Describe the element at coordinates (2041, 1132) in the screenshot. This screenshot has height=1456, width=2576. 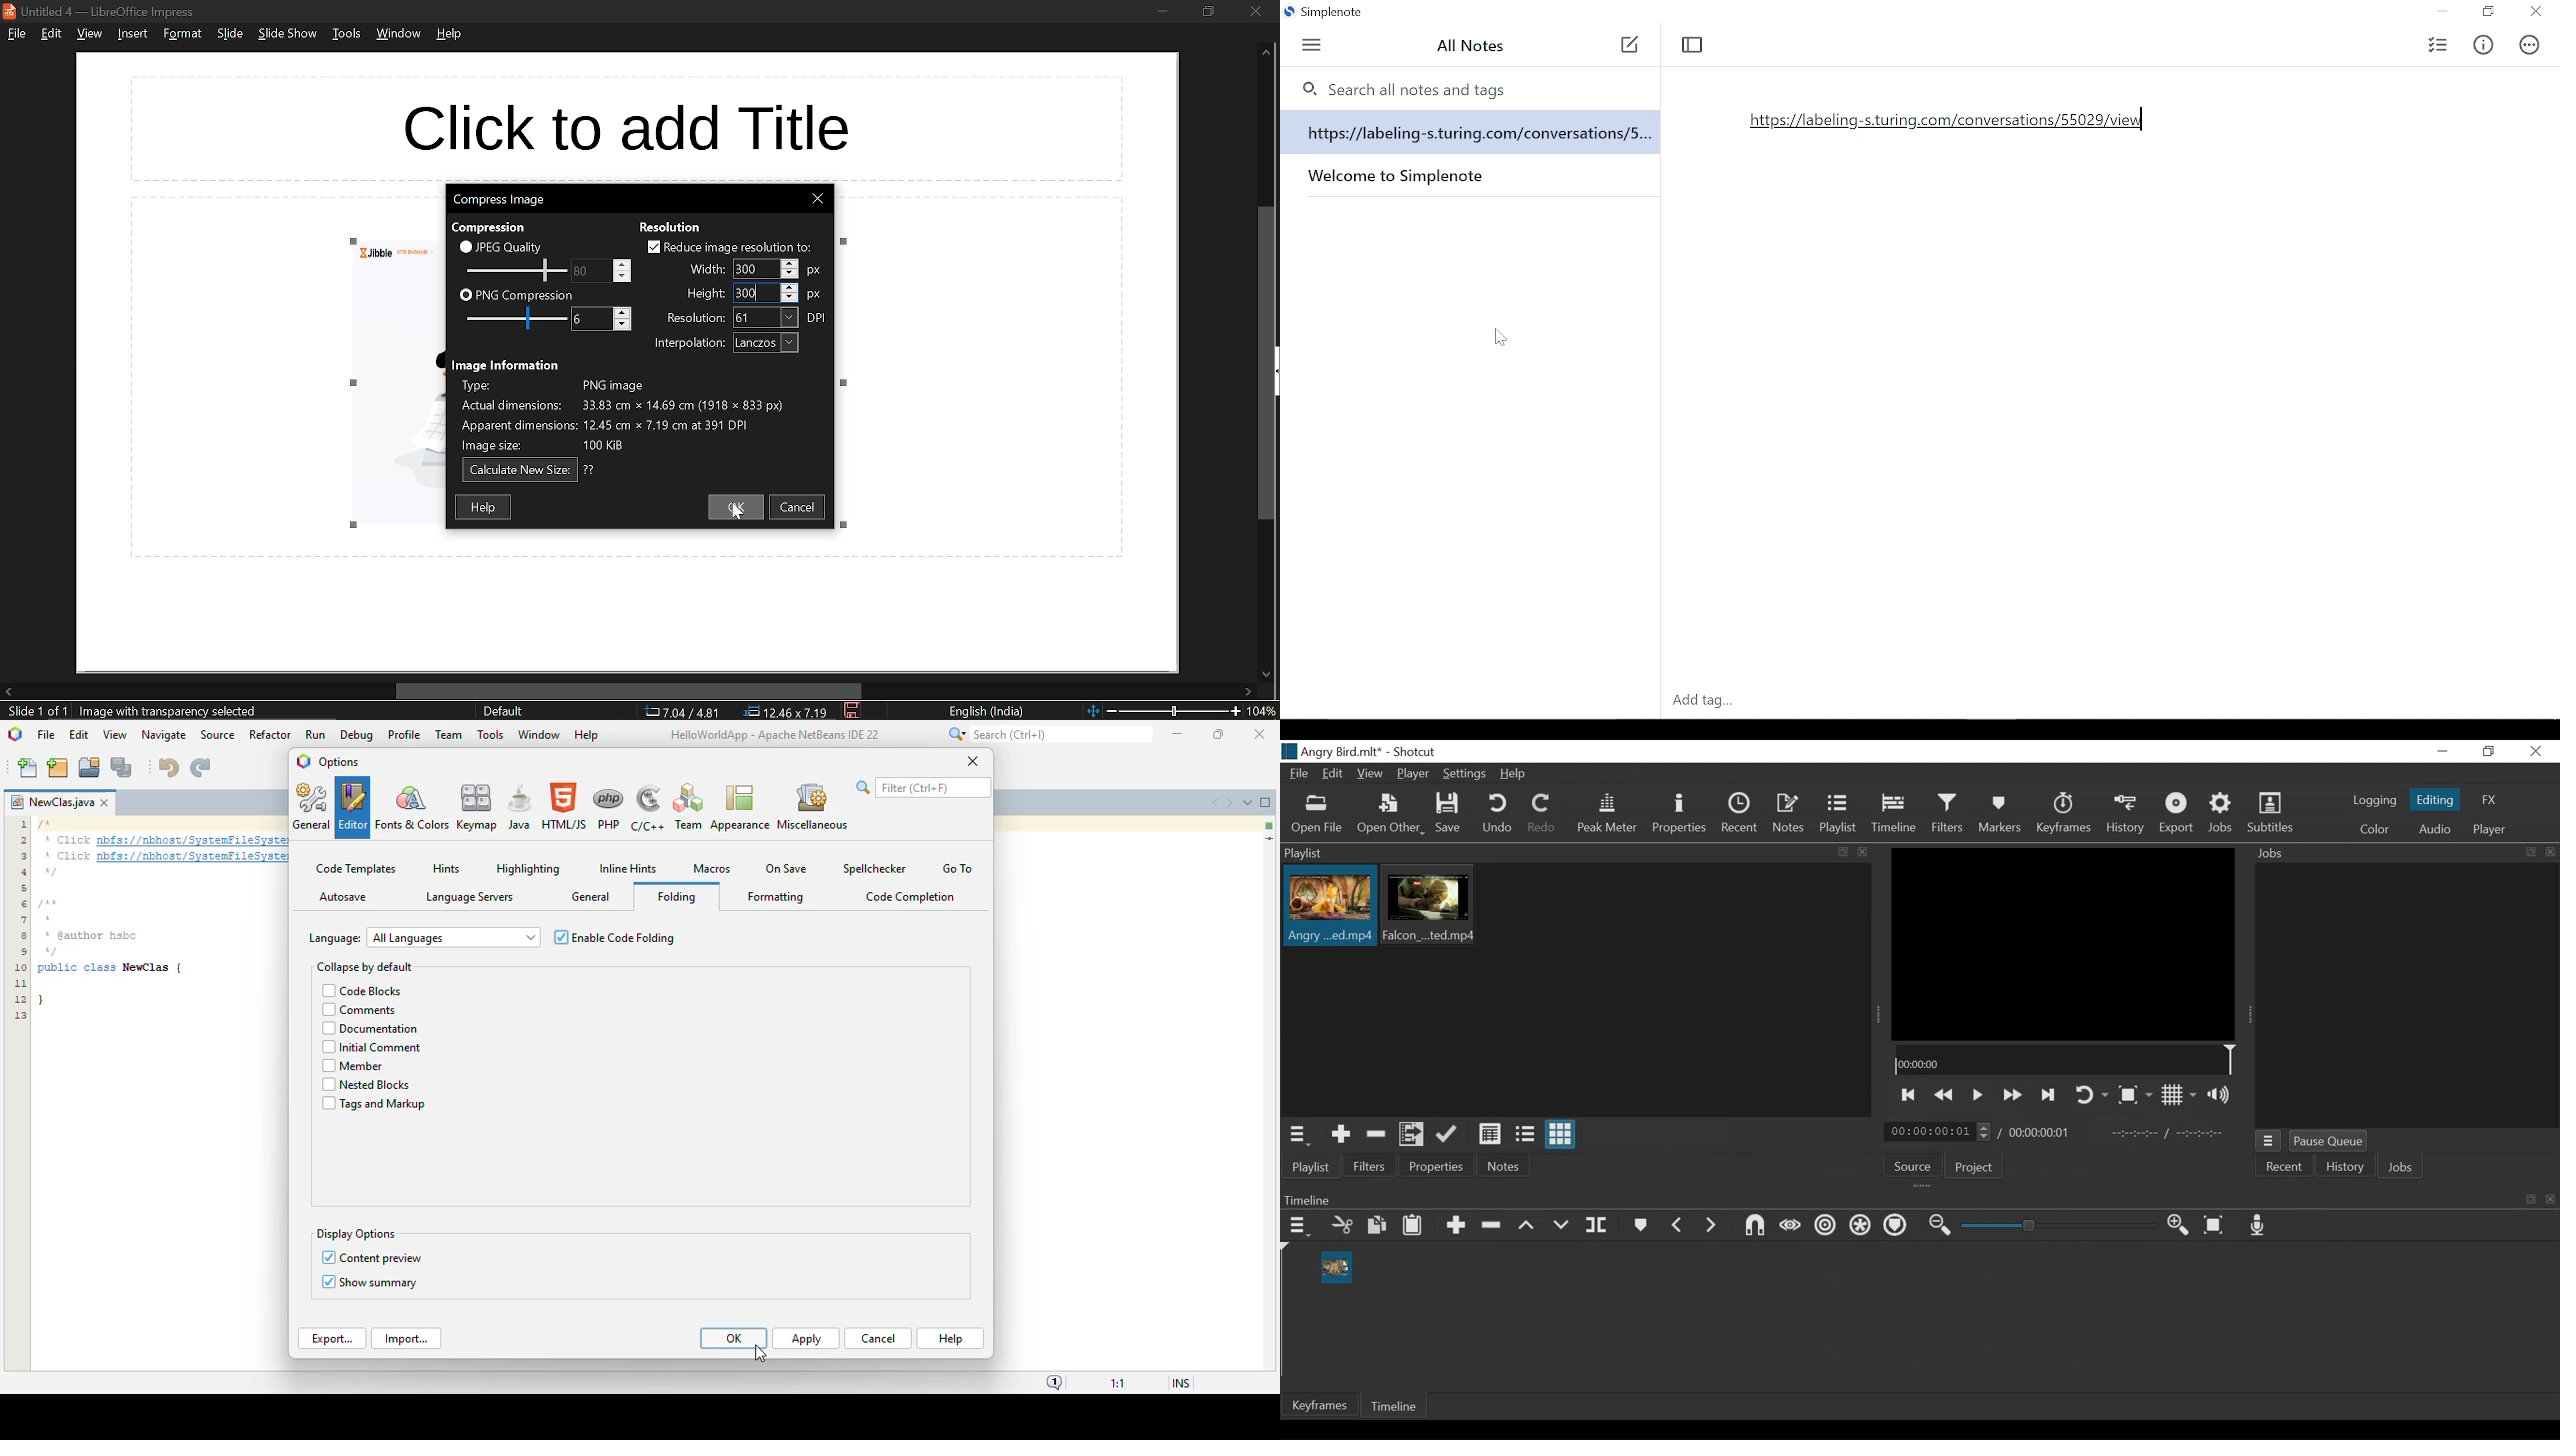
I see `Total duration` at that location.